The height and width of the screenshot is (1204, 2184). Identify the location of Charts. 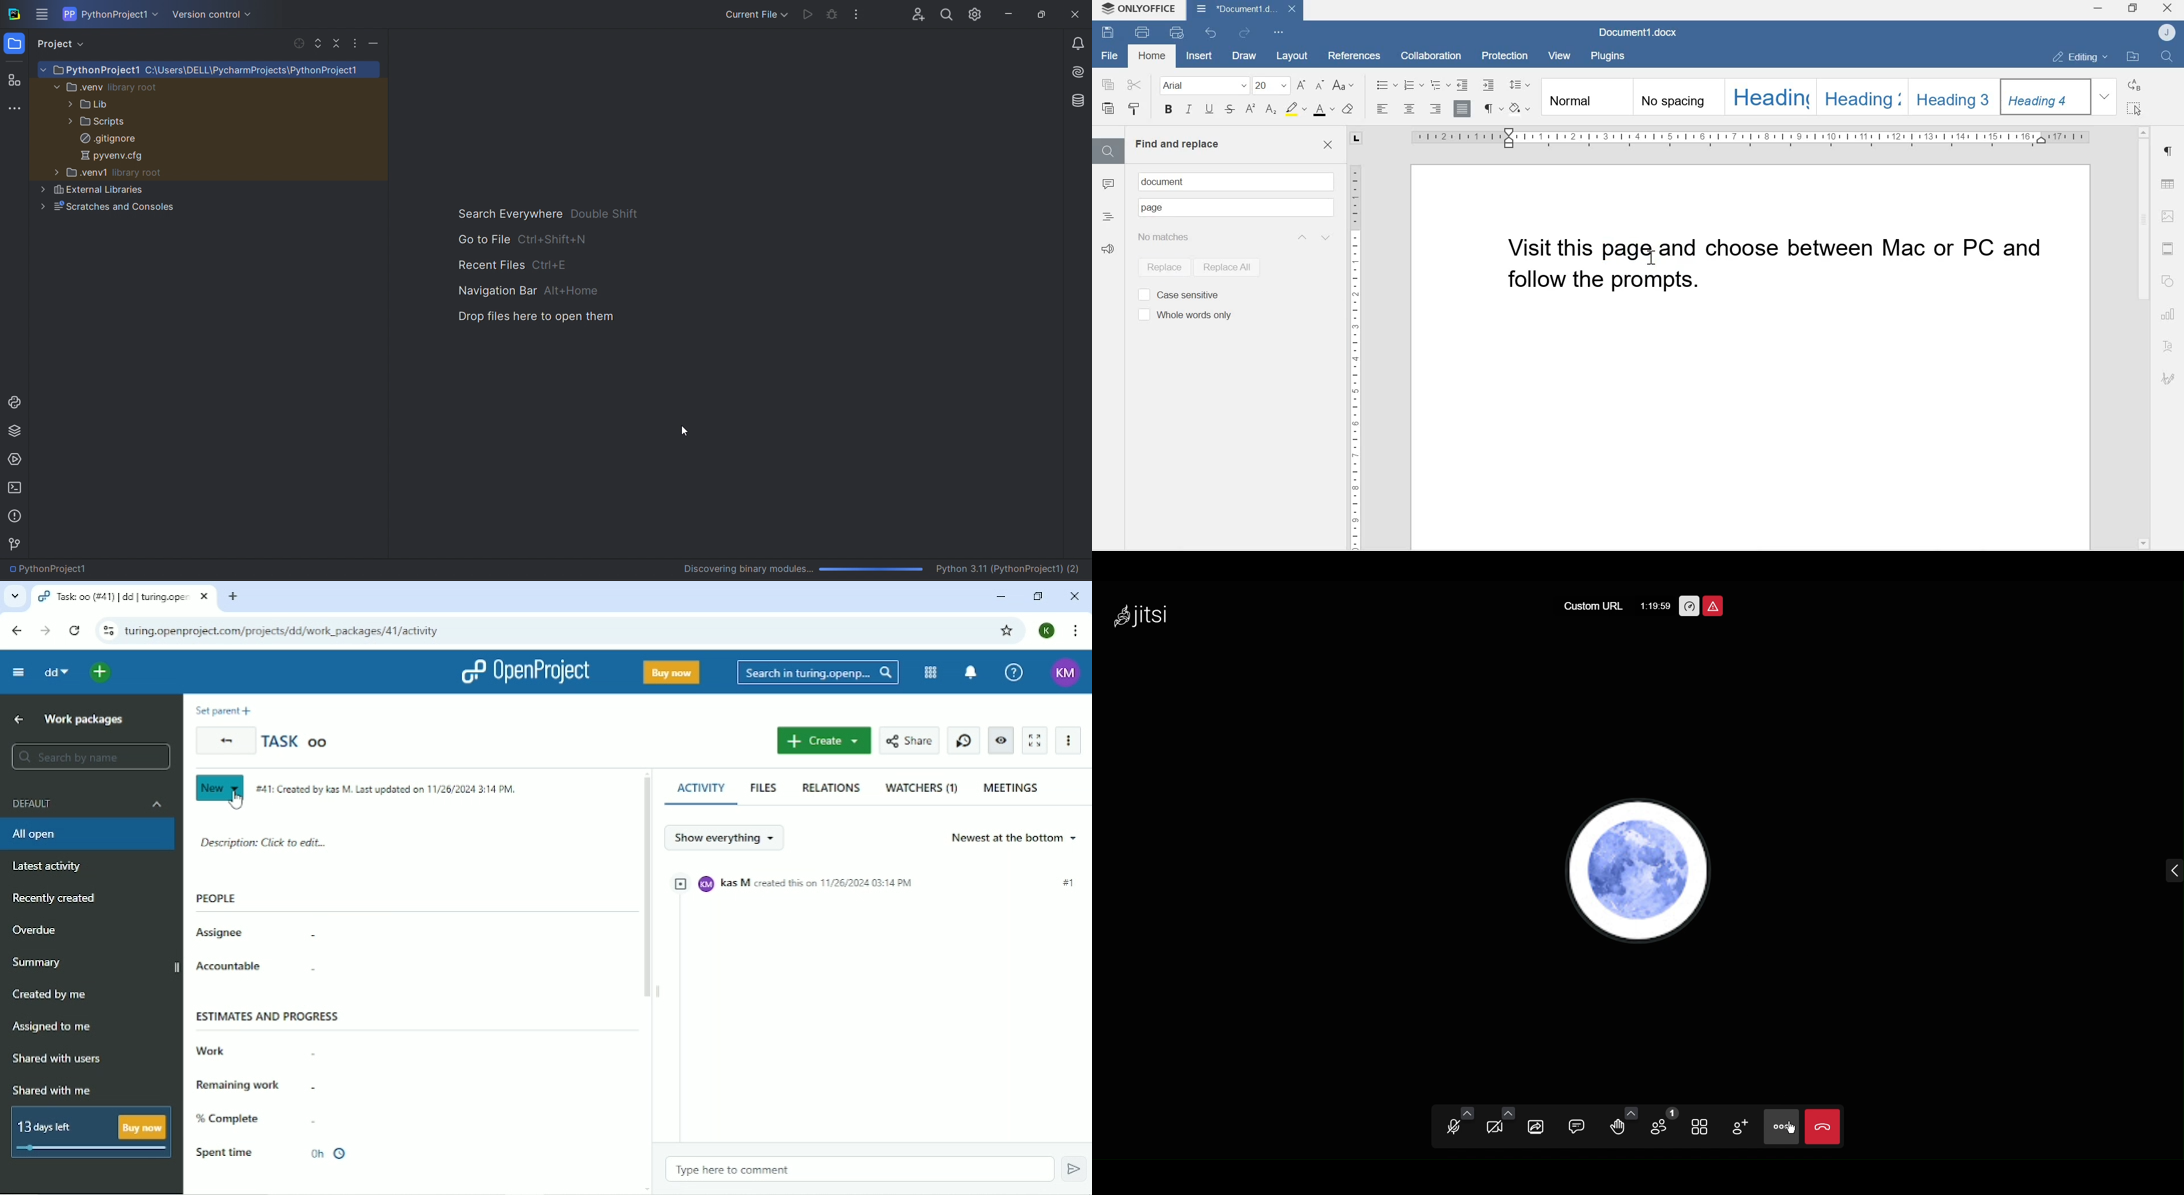
(2169, 315).